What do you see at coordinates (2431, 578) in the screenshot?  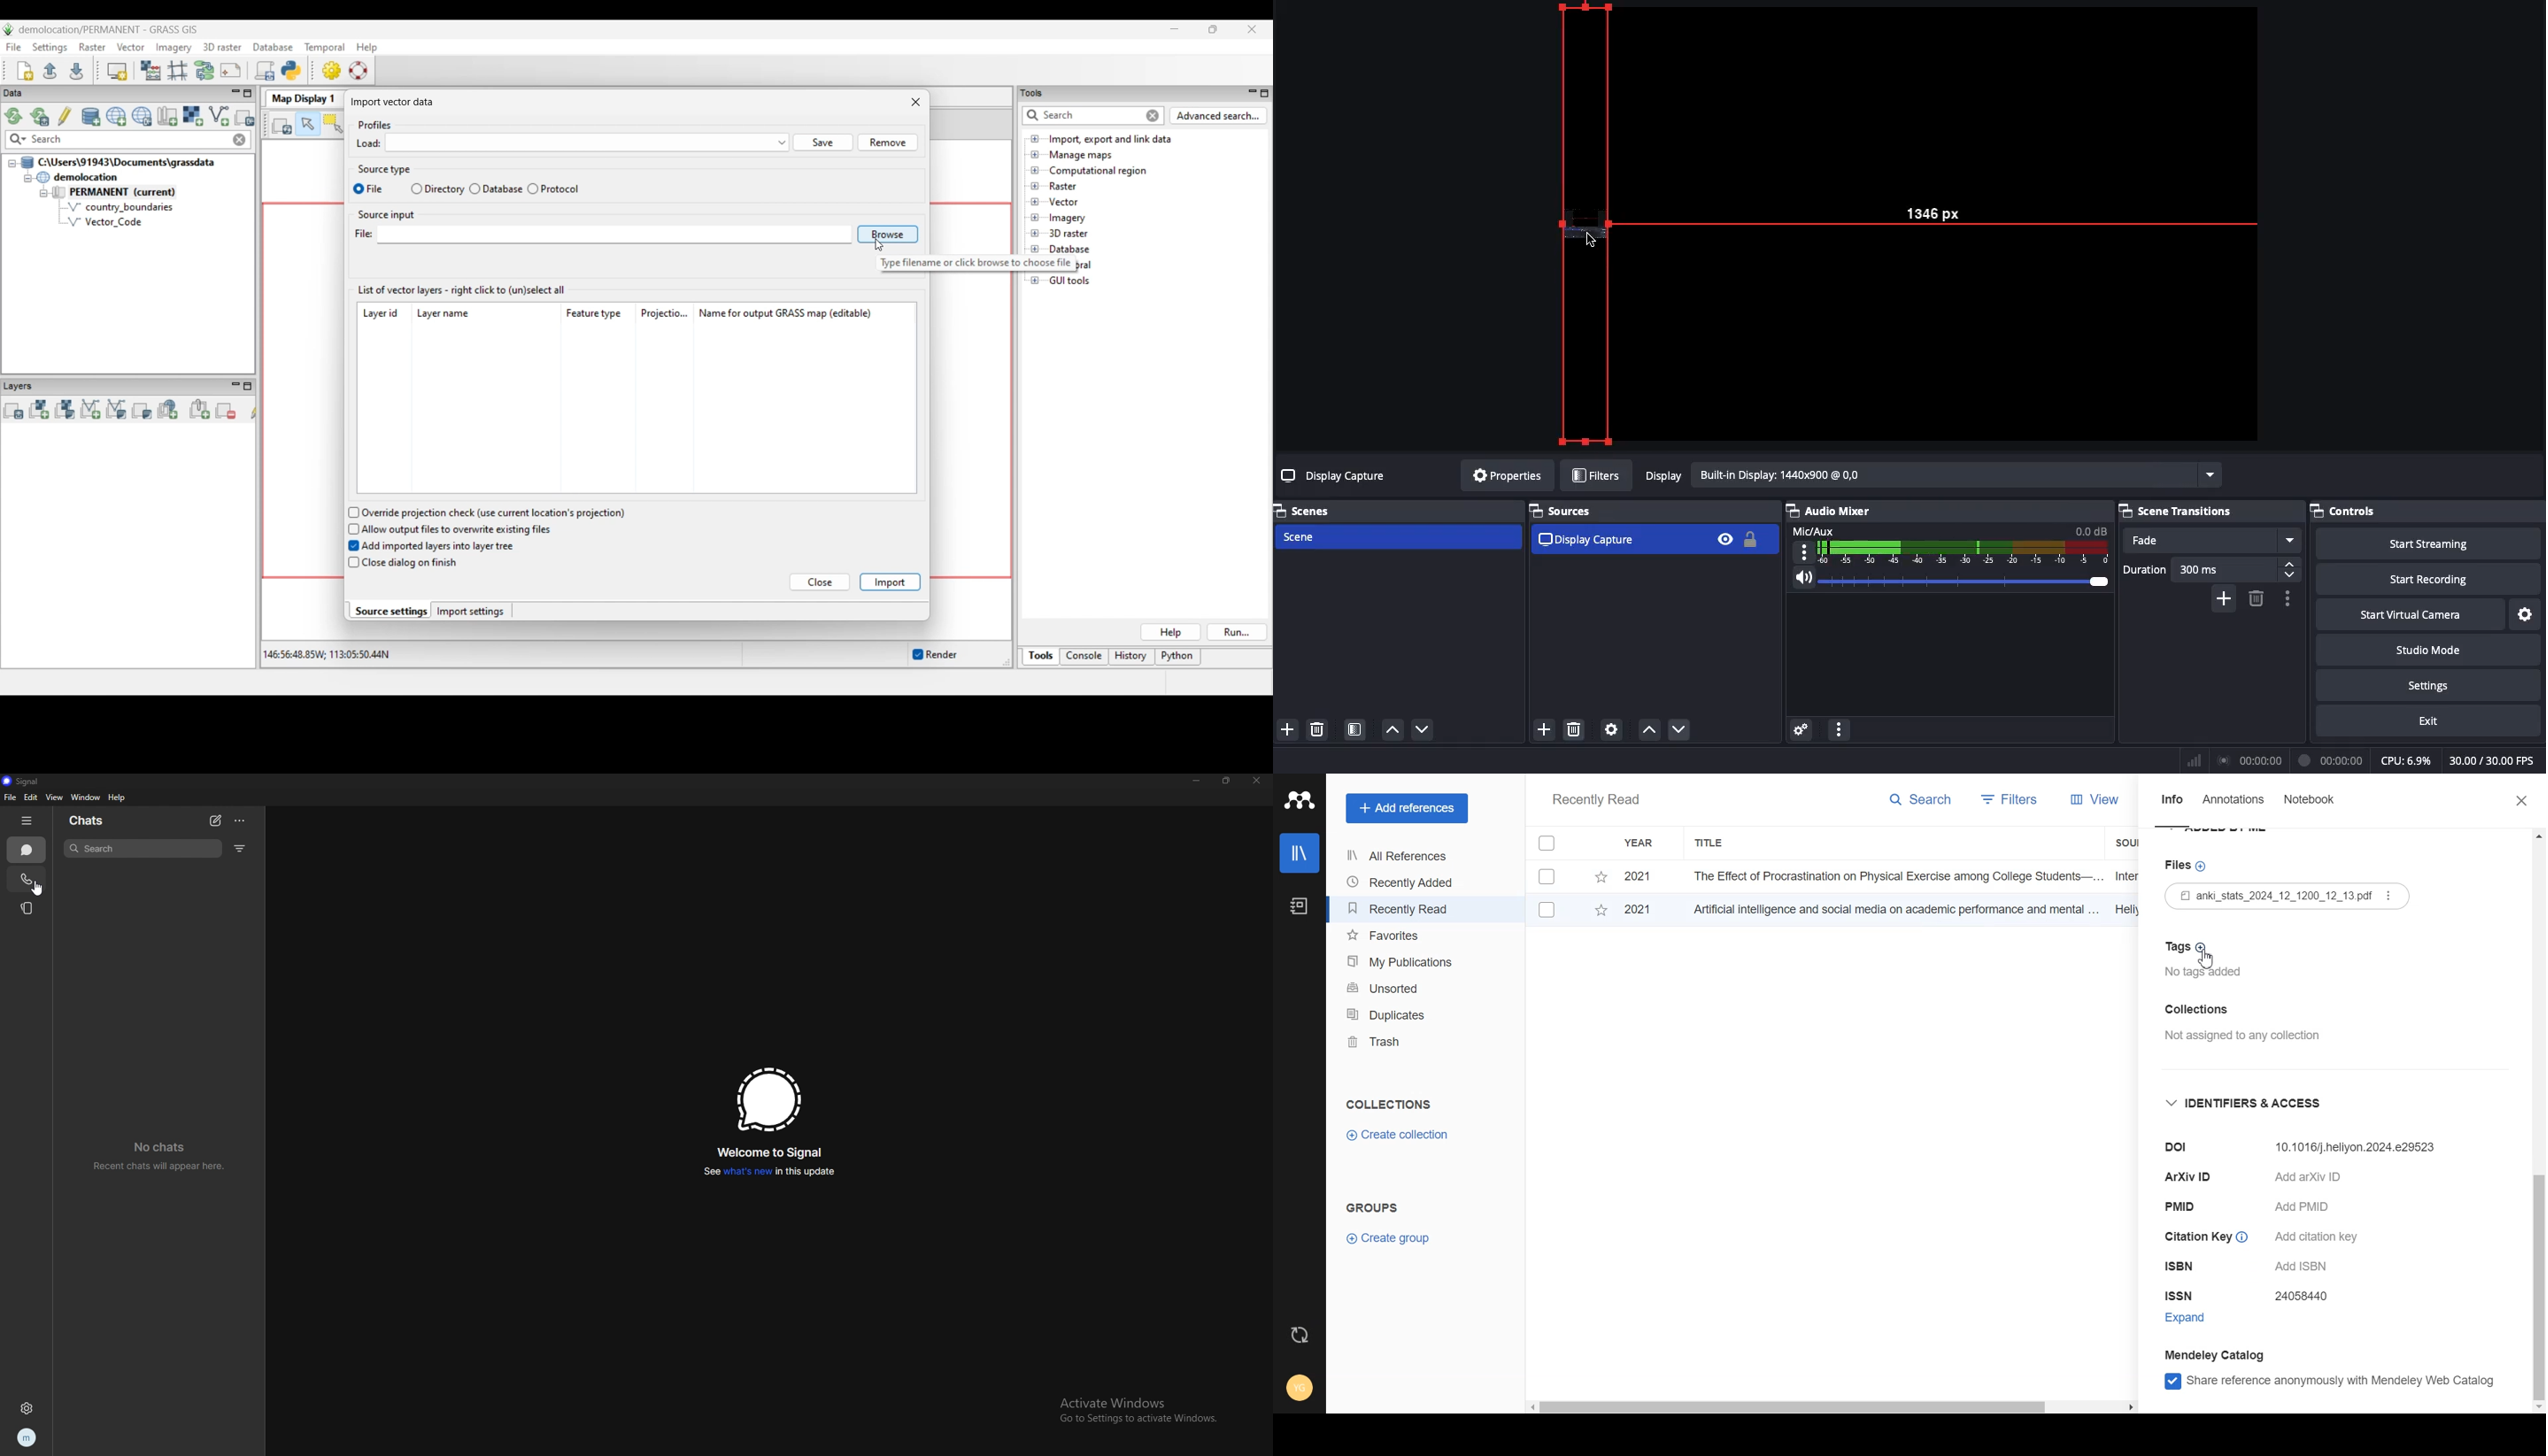 I see `Start recording` at bounding box center [2431, 578].